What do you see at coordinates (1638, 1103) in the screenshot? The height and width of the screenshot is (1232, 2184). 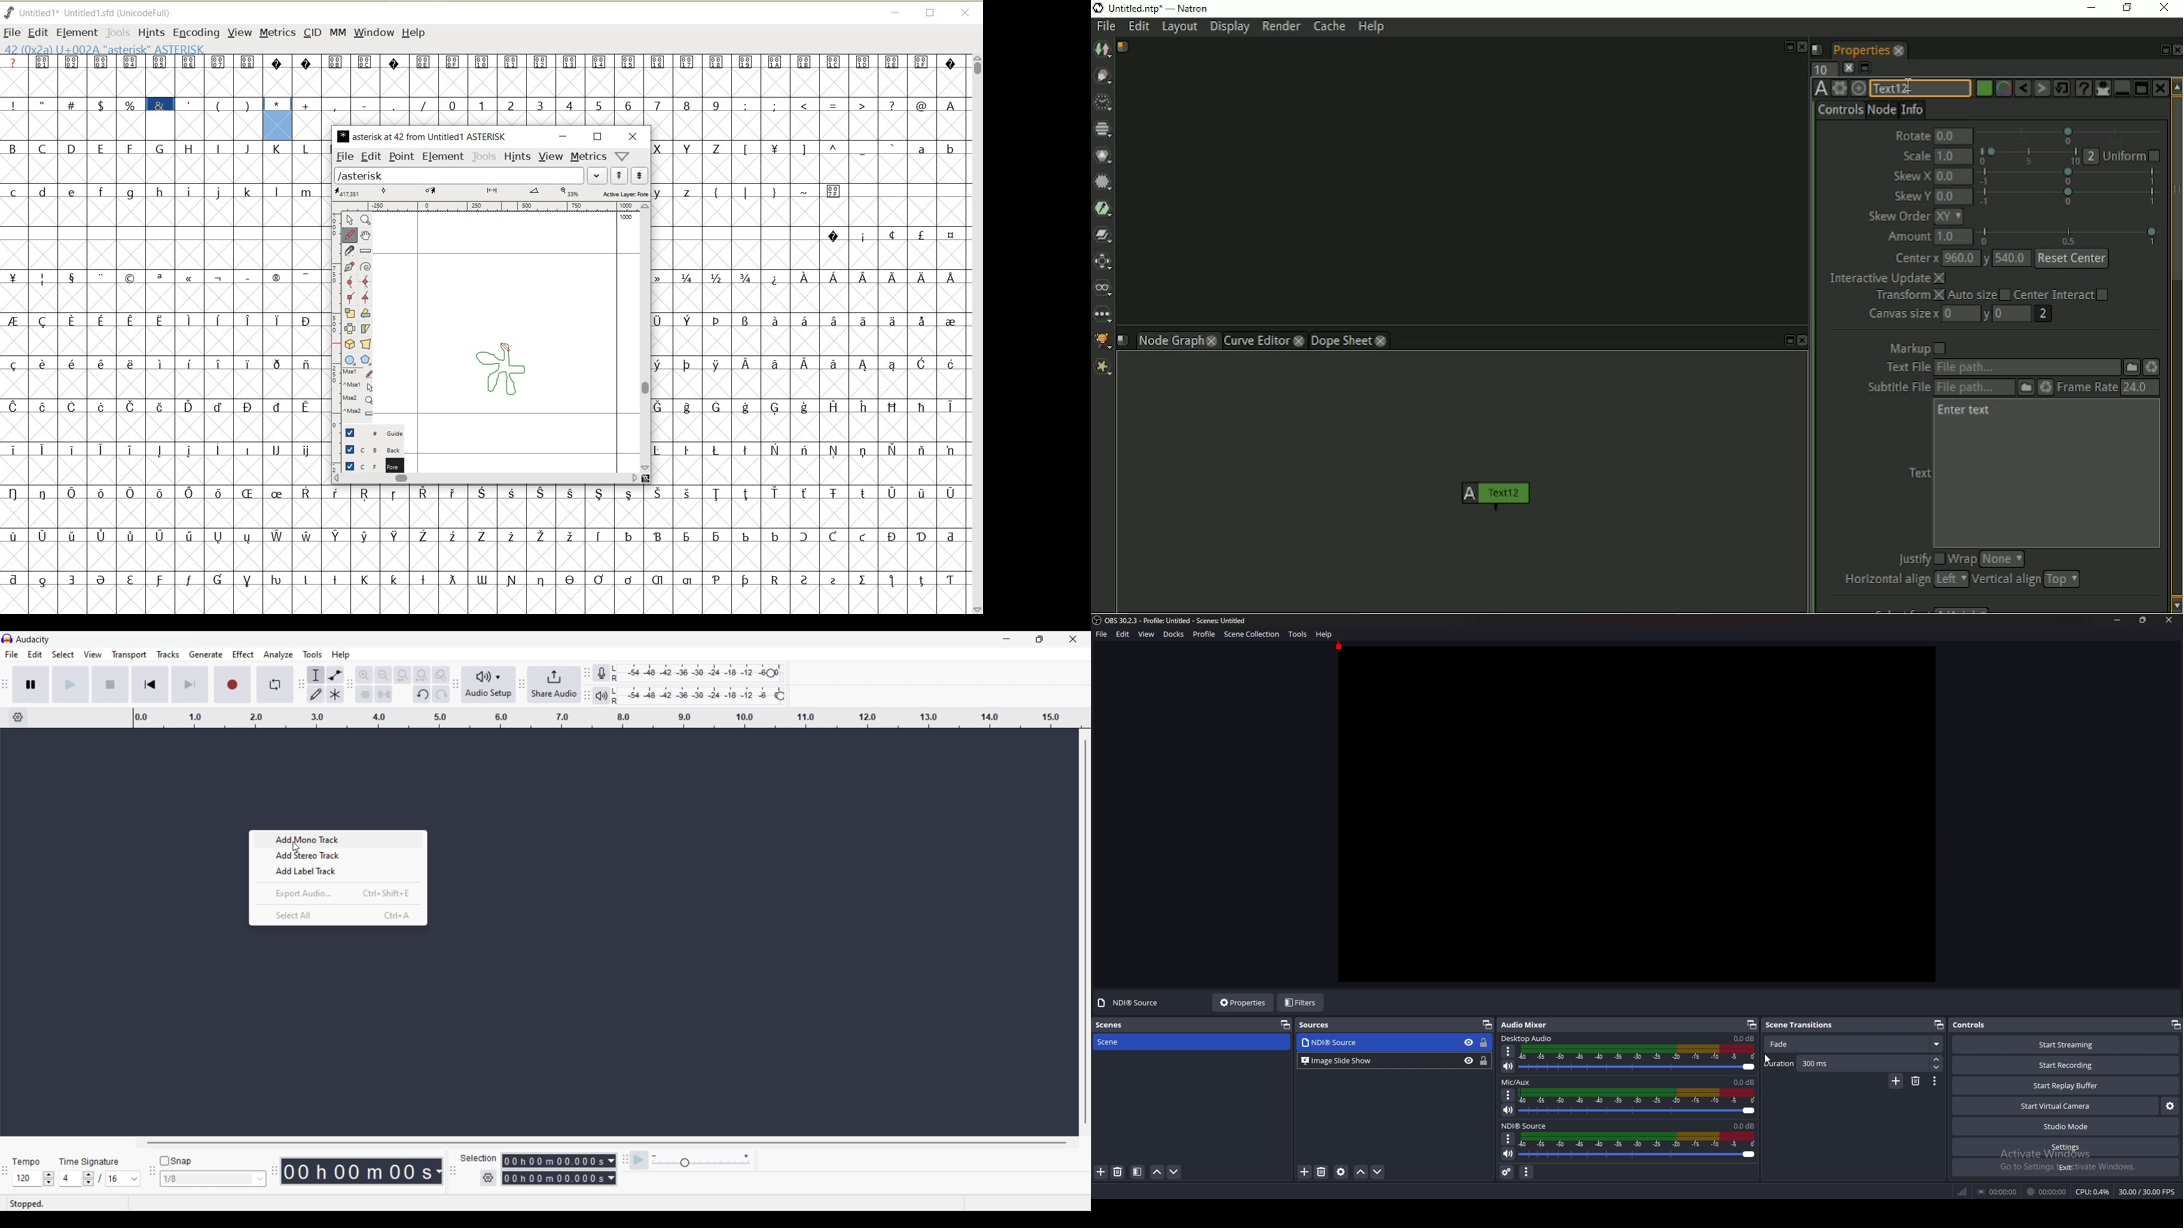 I see `volume adjust` at bounding box center [1638, 1103].